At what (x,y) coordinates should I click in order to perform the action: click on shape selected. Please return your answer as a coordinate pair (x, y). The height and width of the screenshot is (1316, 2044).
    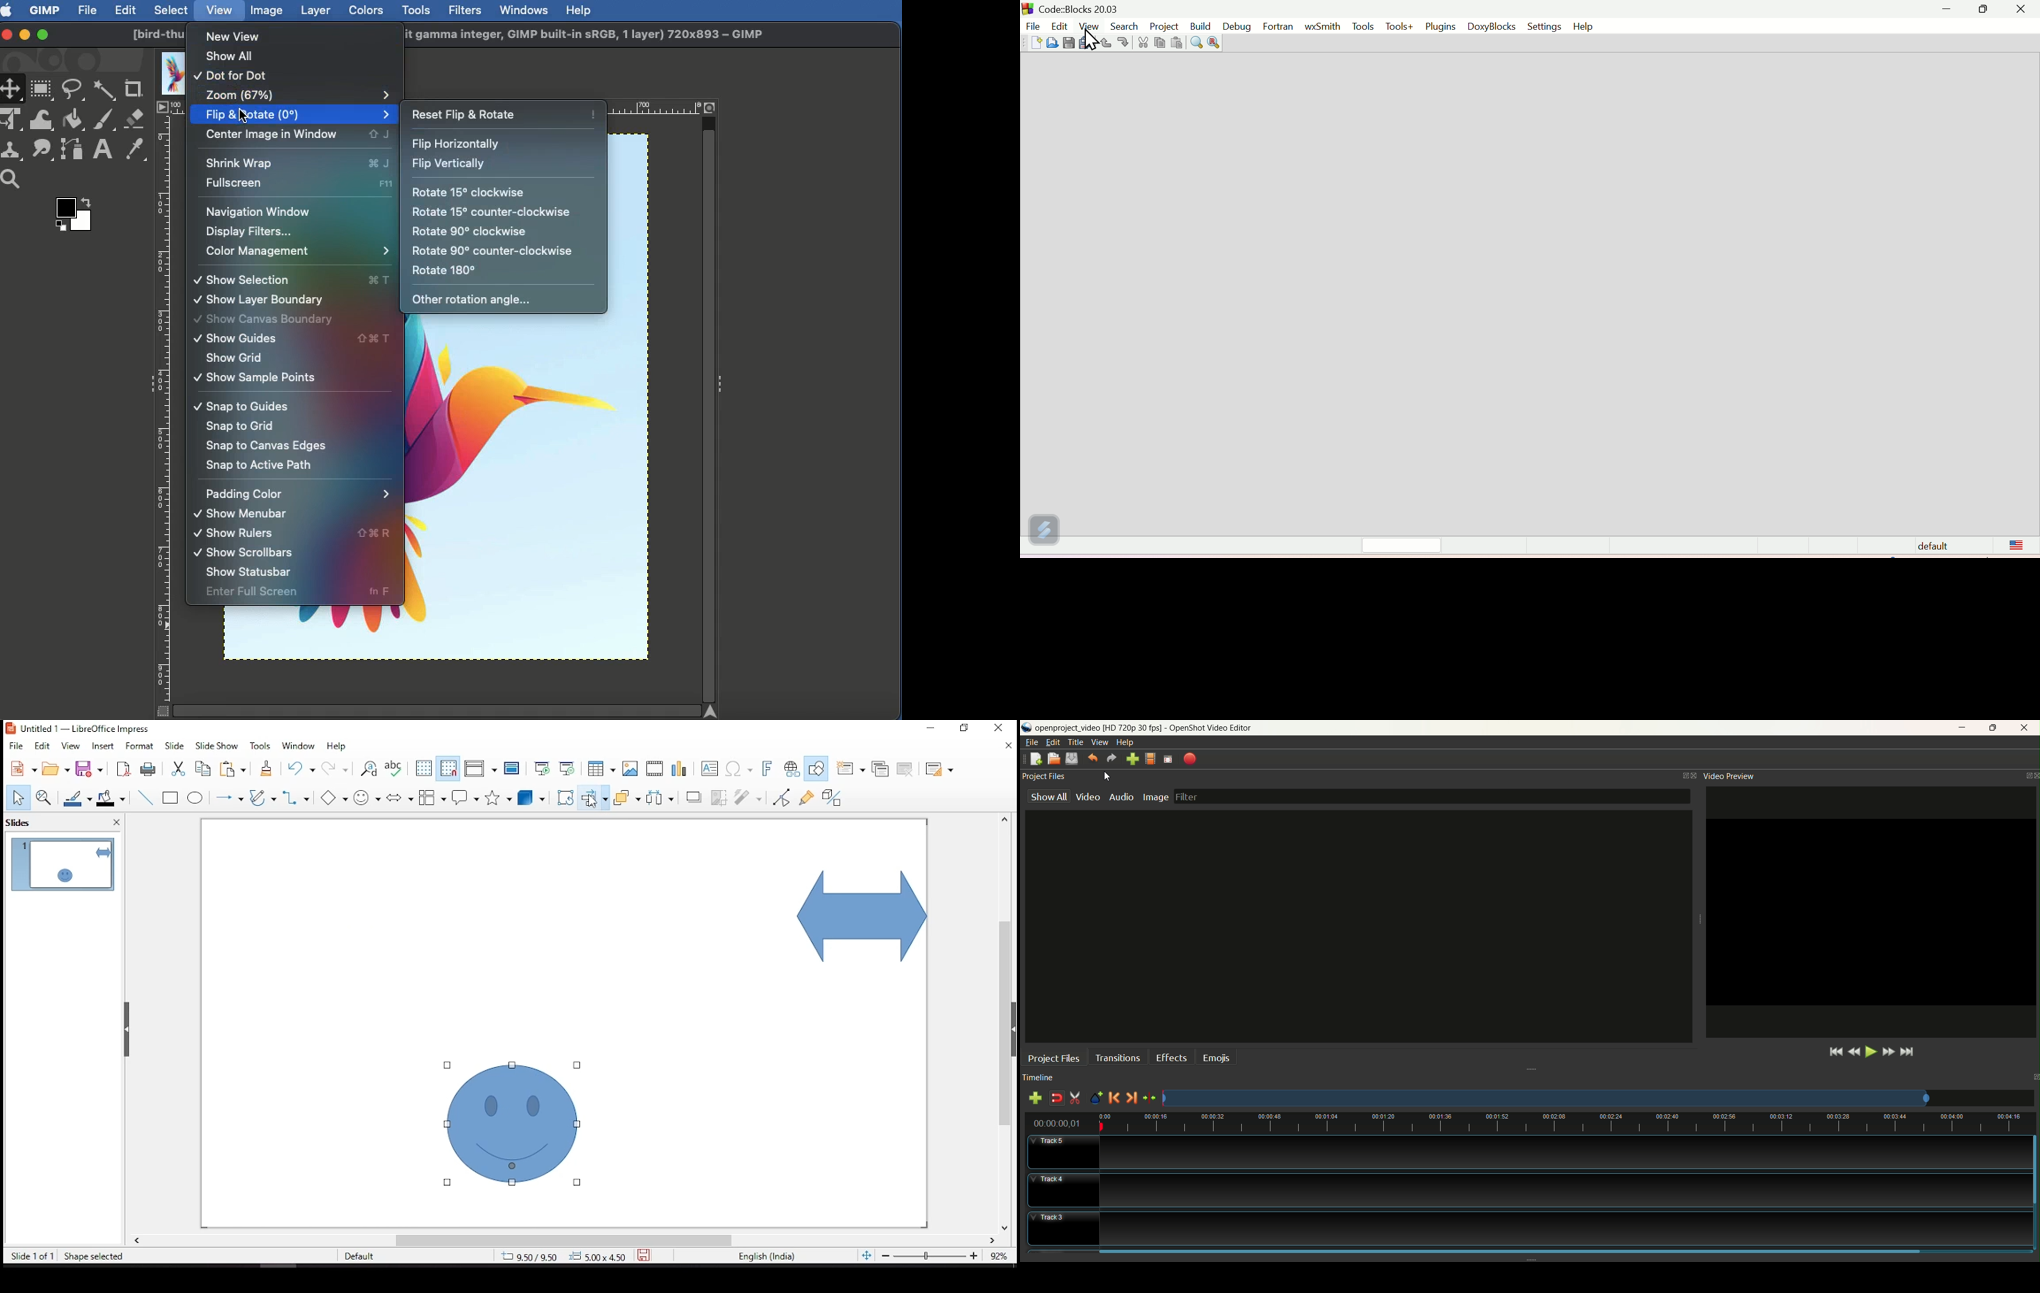
    Looking at the image, I should click on (90, 1256).